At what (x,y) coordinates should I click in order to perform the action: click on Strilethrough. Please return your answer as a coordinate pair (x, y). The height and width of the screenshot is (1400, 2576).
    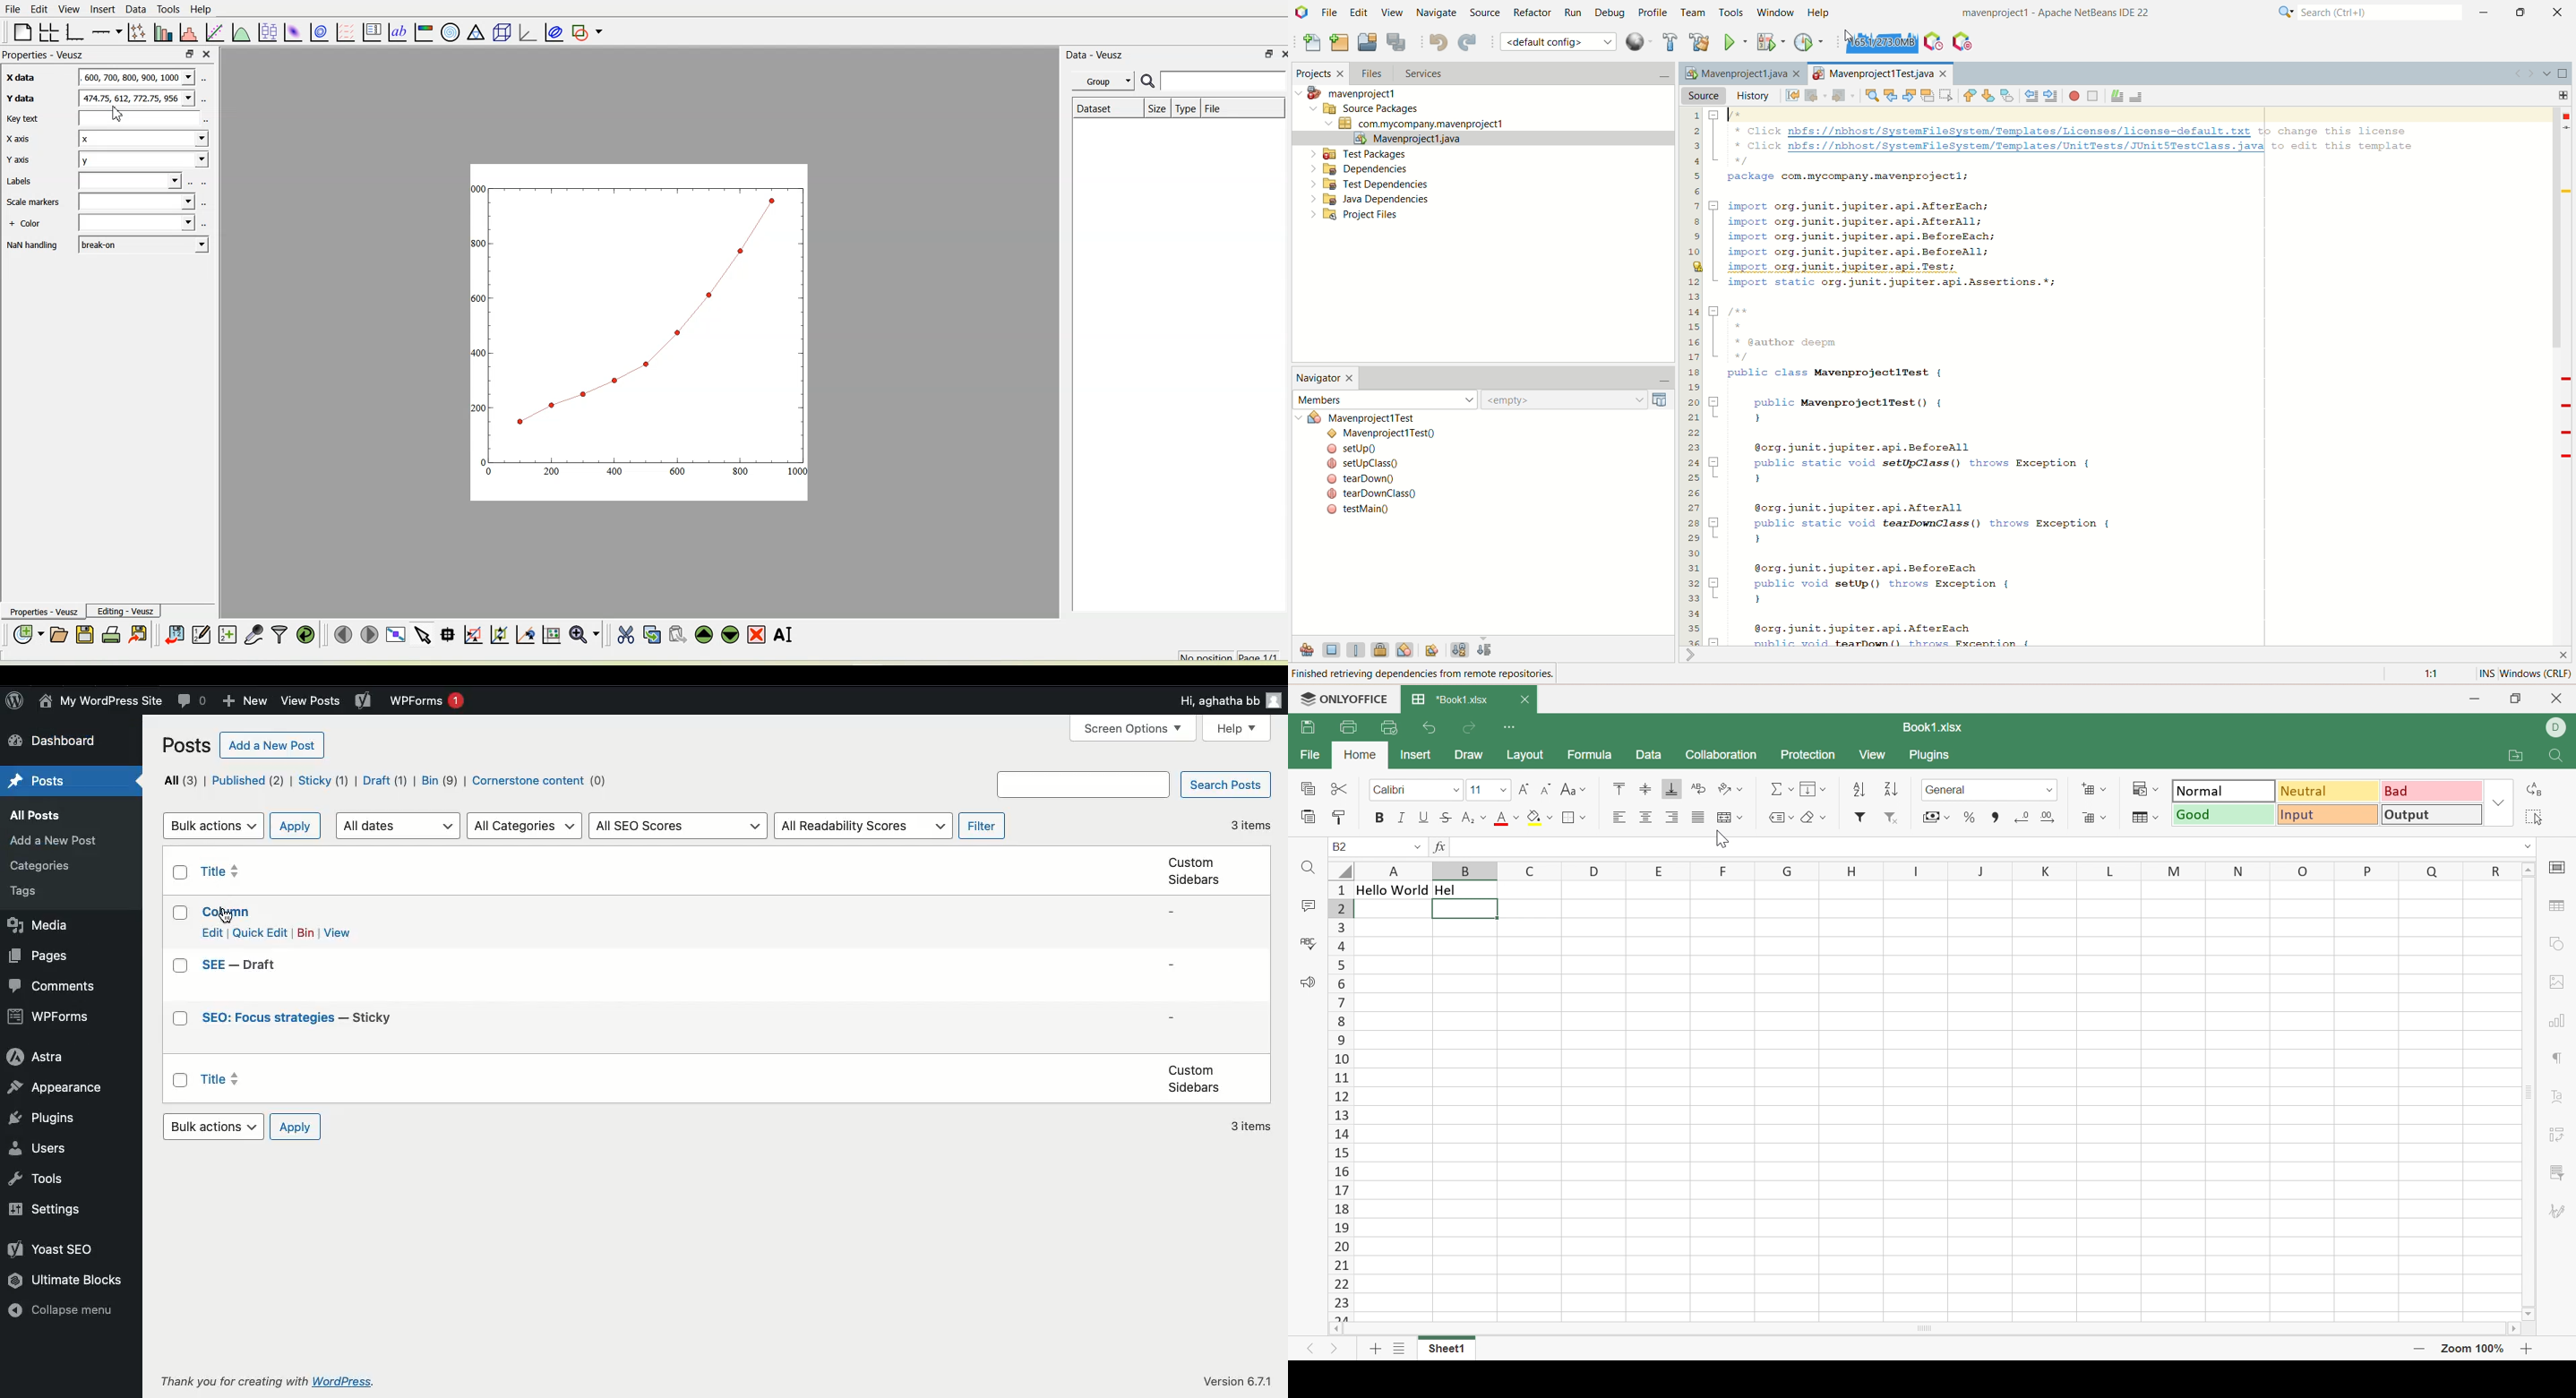
    Looking at the image, I should click on (1444, 817).